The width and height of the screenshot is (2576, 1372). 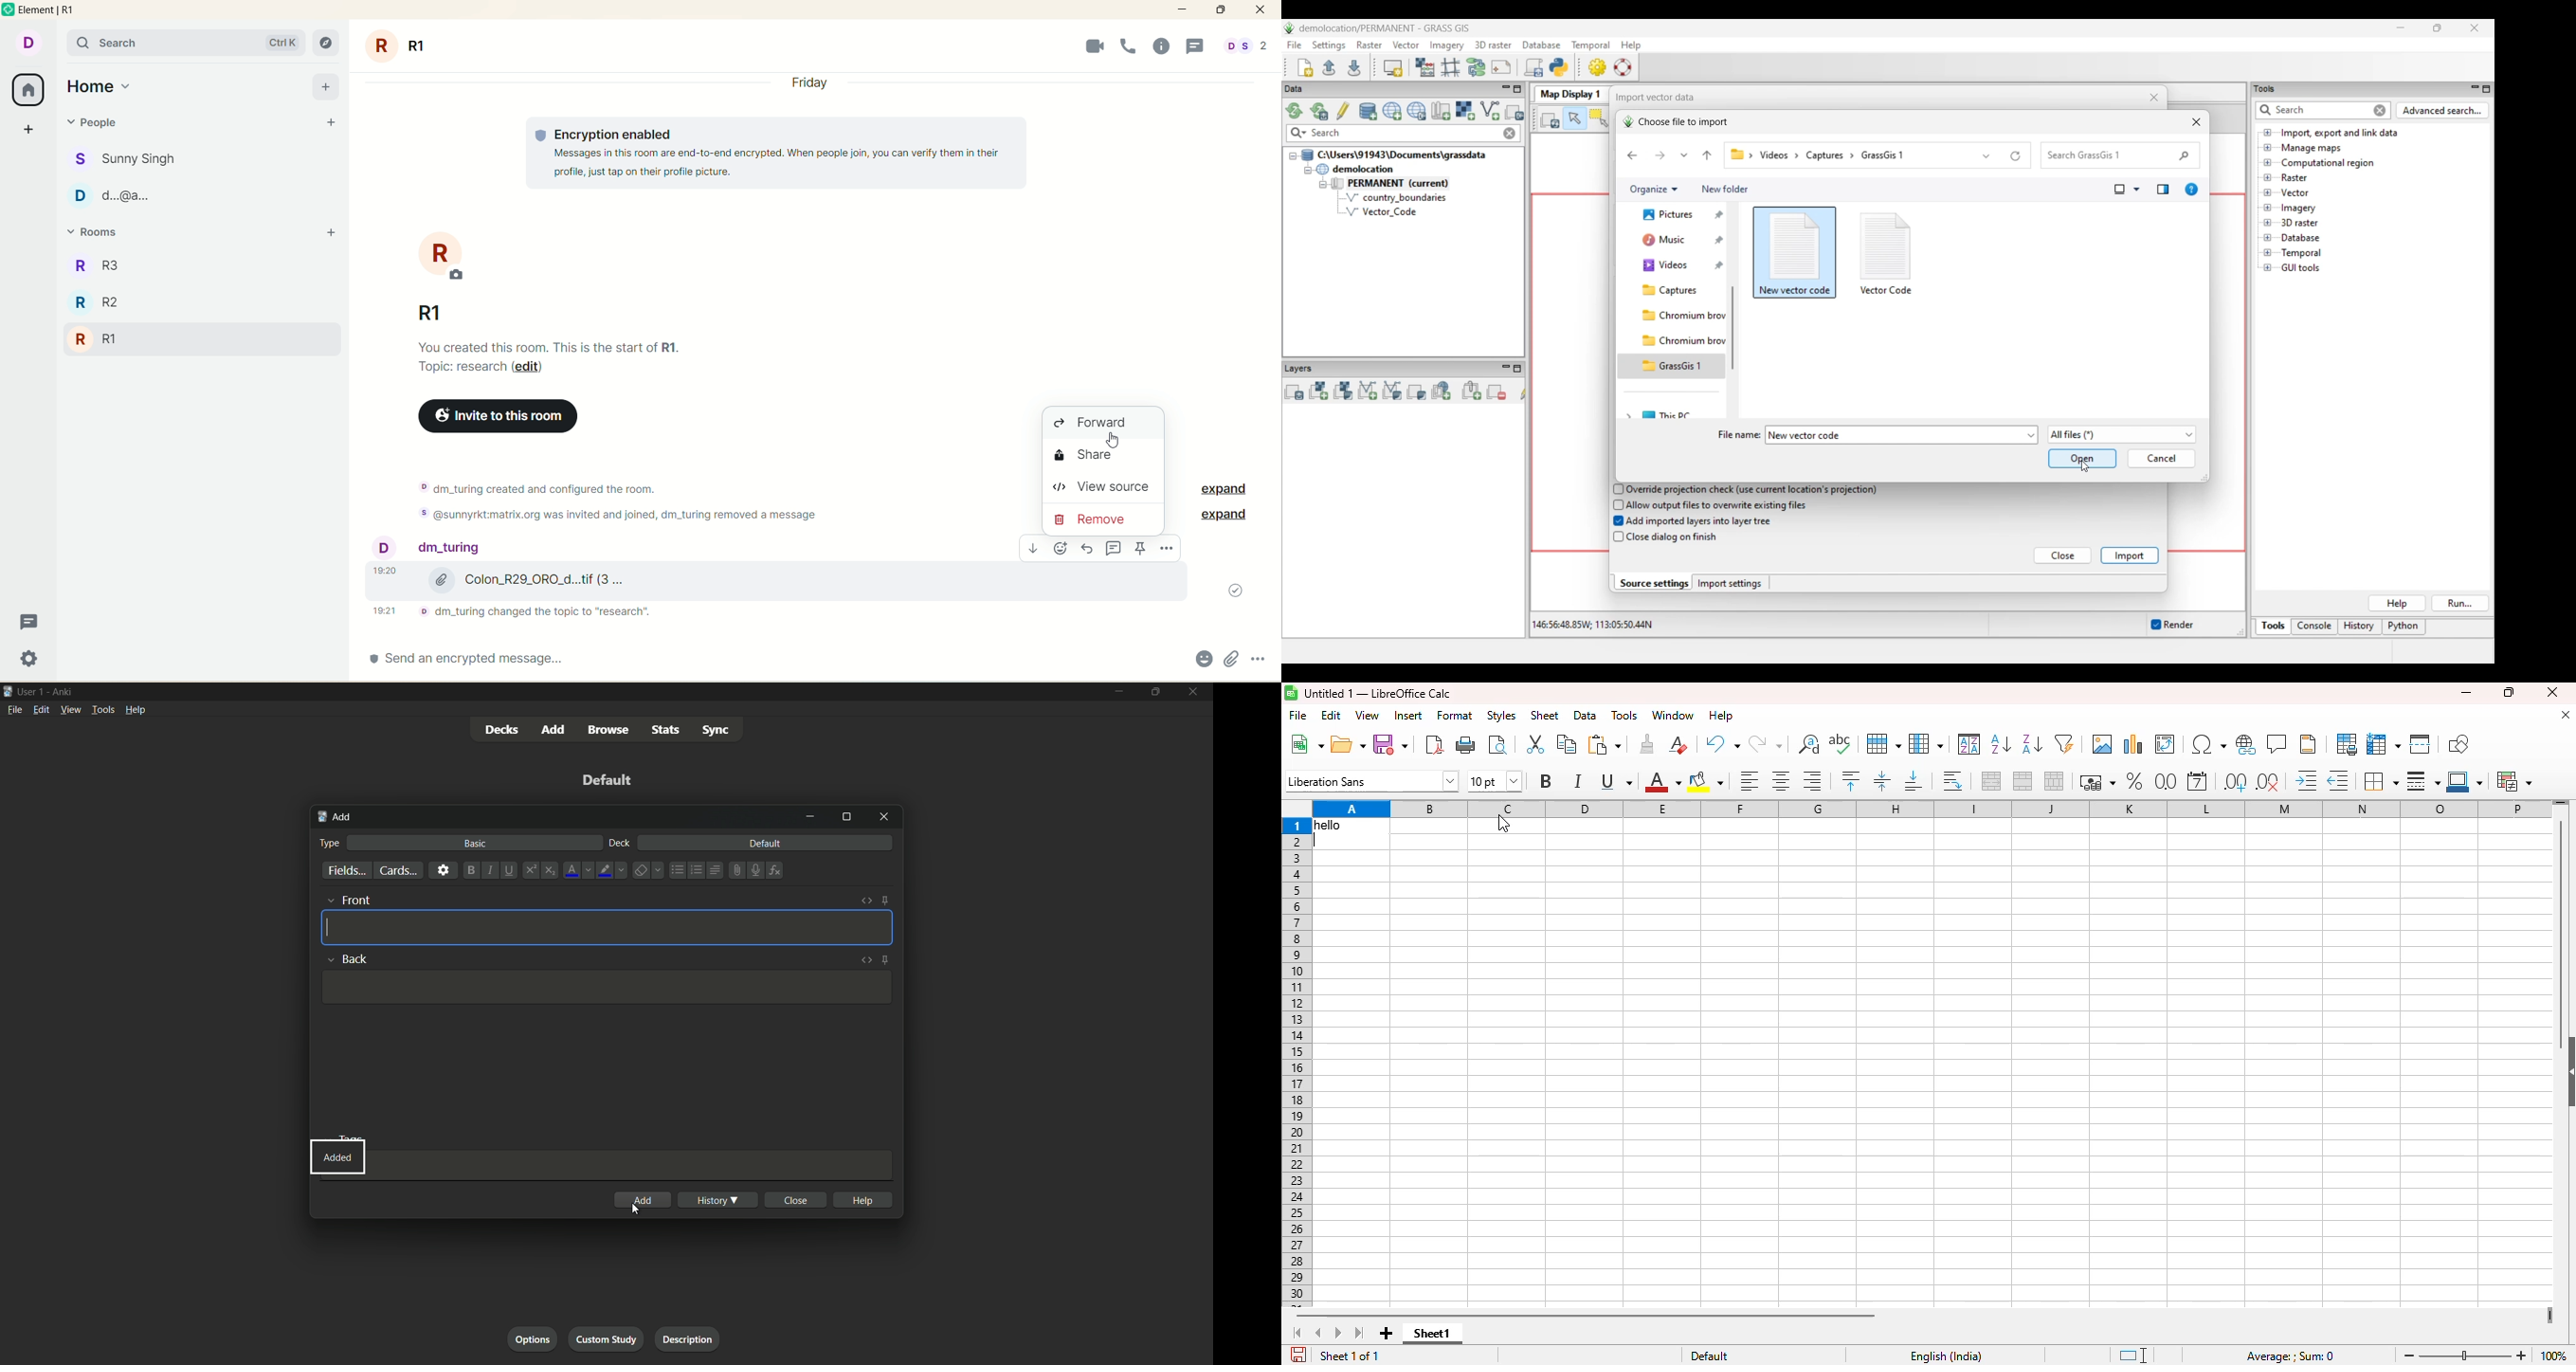 I want to click on bold, so click(x=469, y=870).